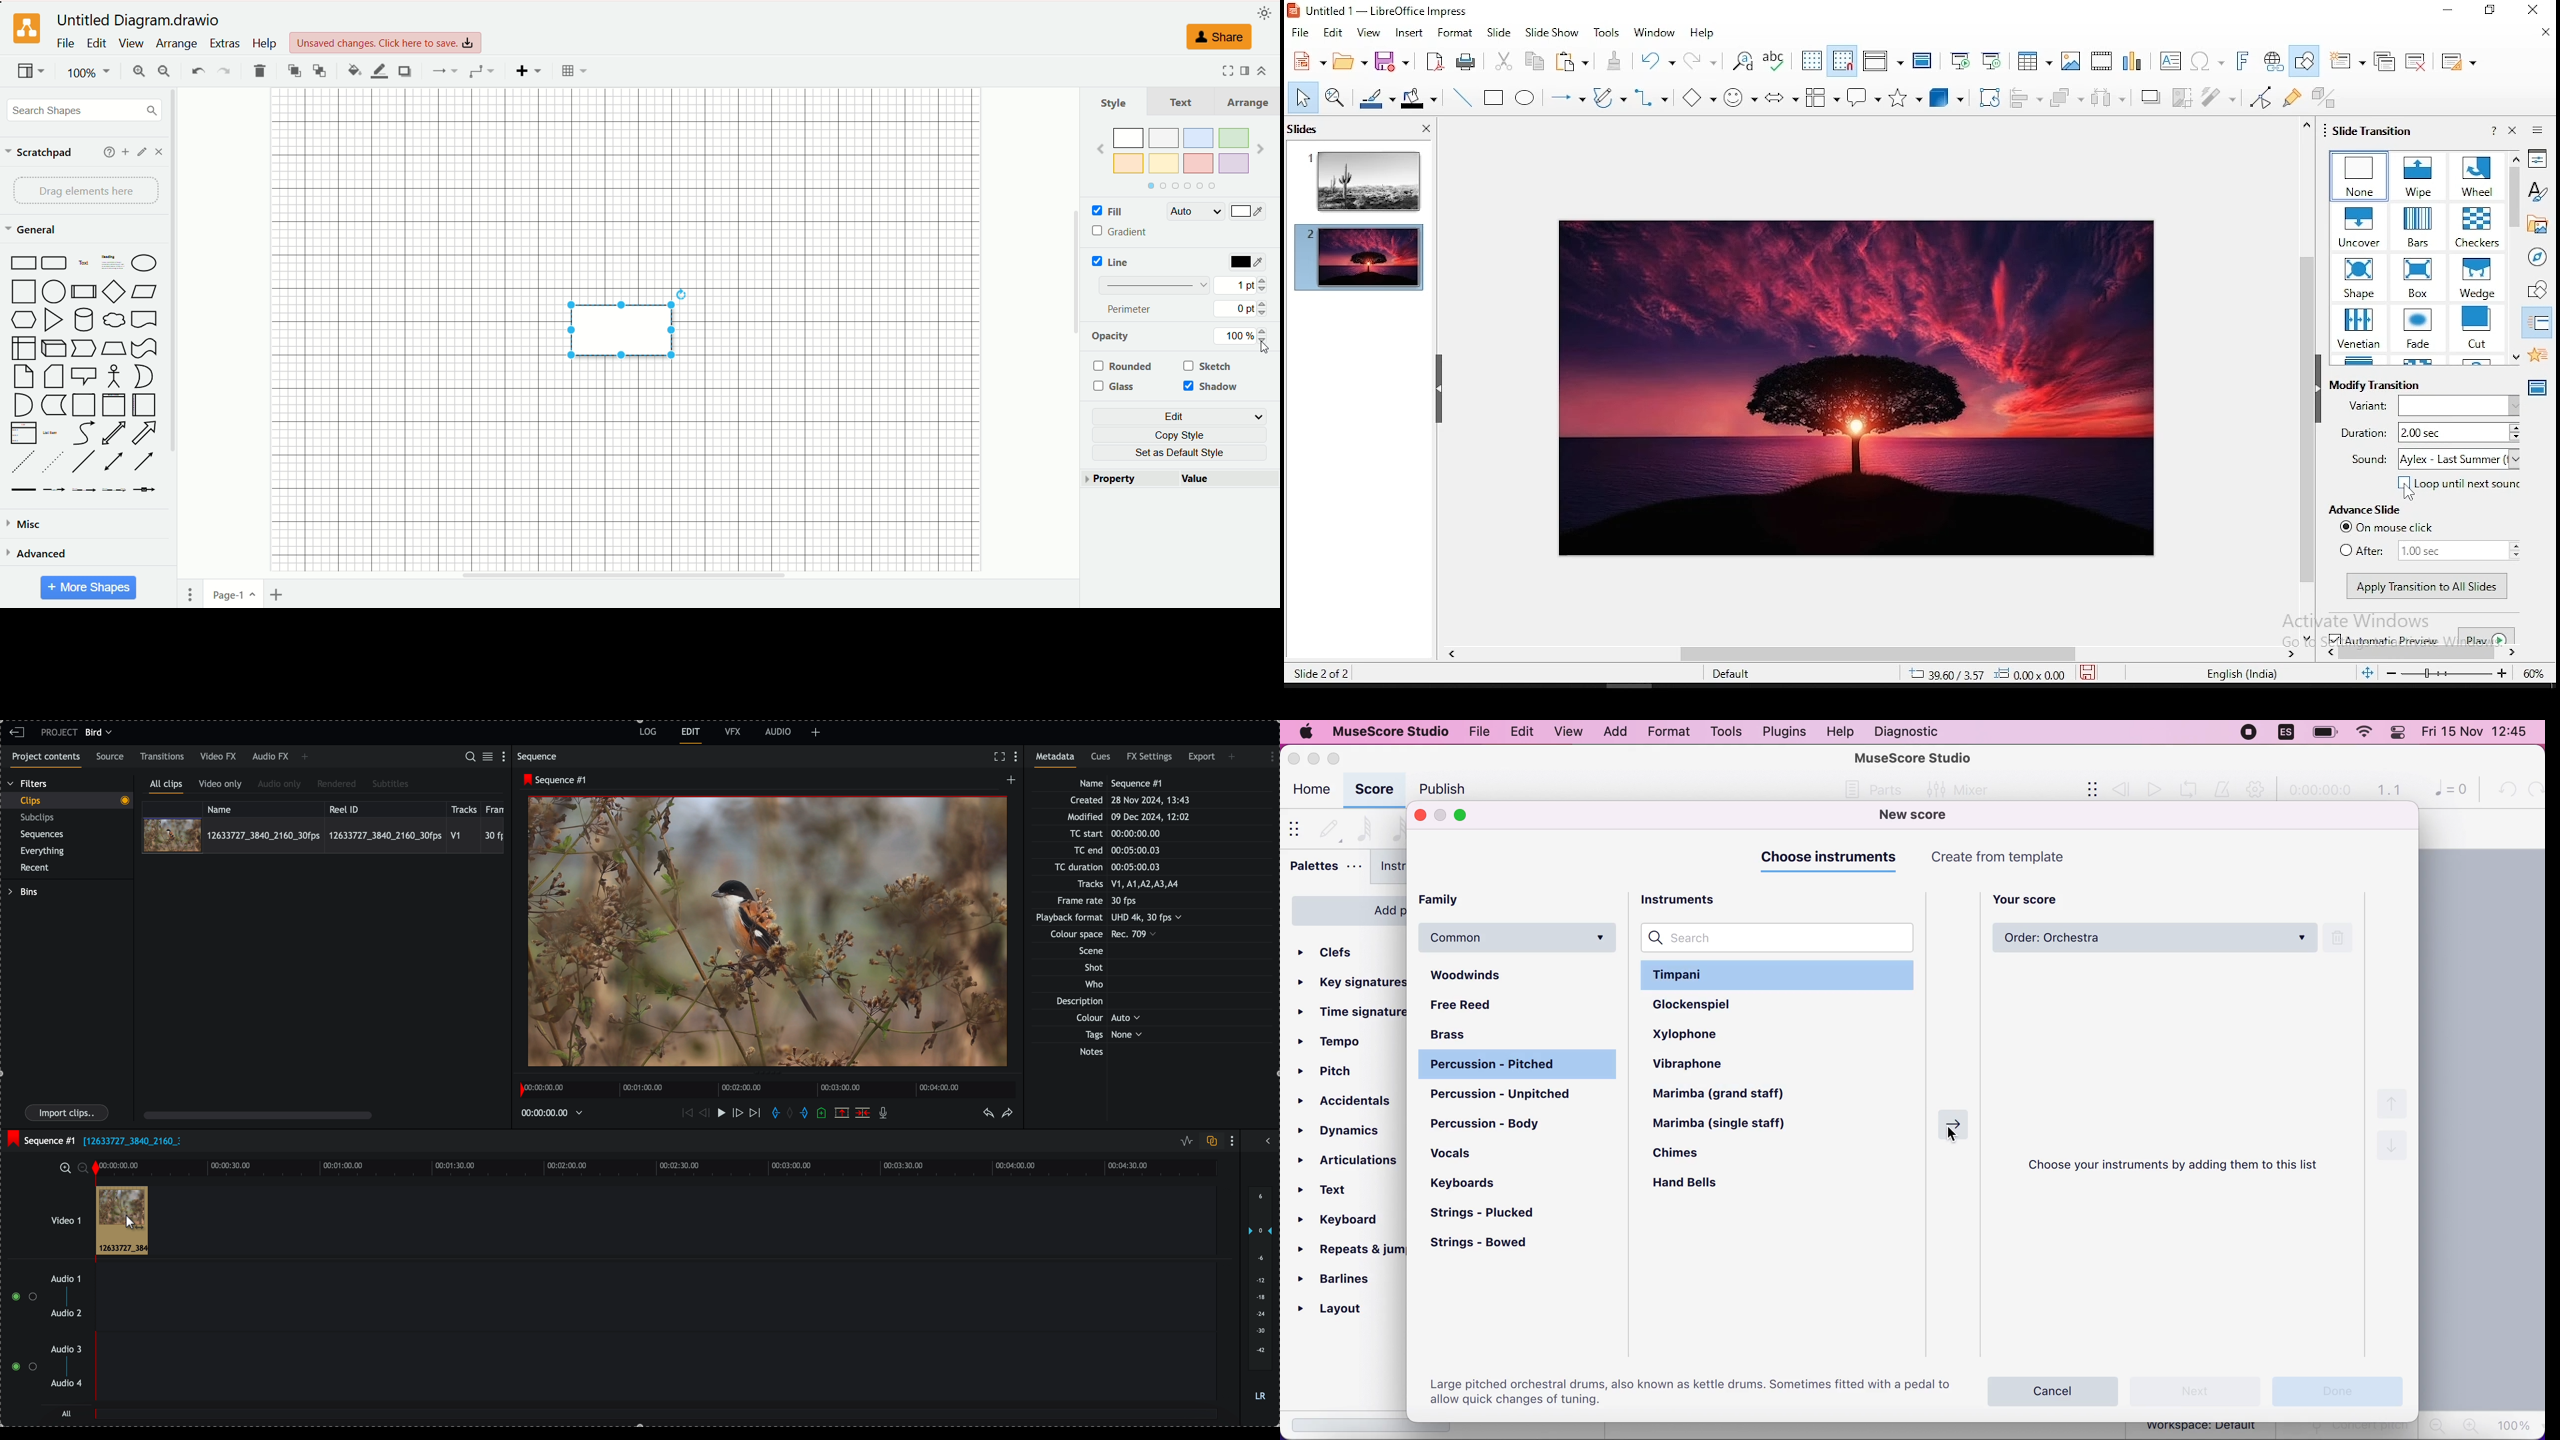 The width and height of the screenshot is (2576, 1456). Describe the element at coordinates (1615, 732) in the screenshot. I see `add` at that location.